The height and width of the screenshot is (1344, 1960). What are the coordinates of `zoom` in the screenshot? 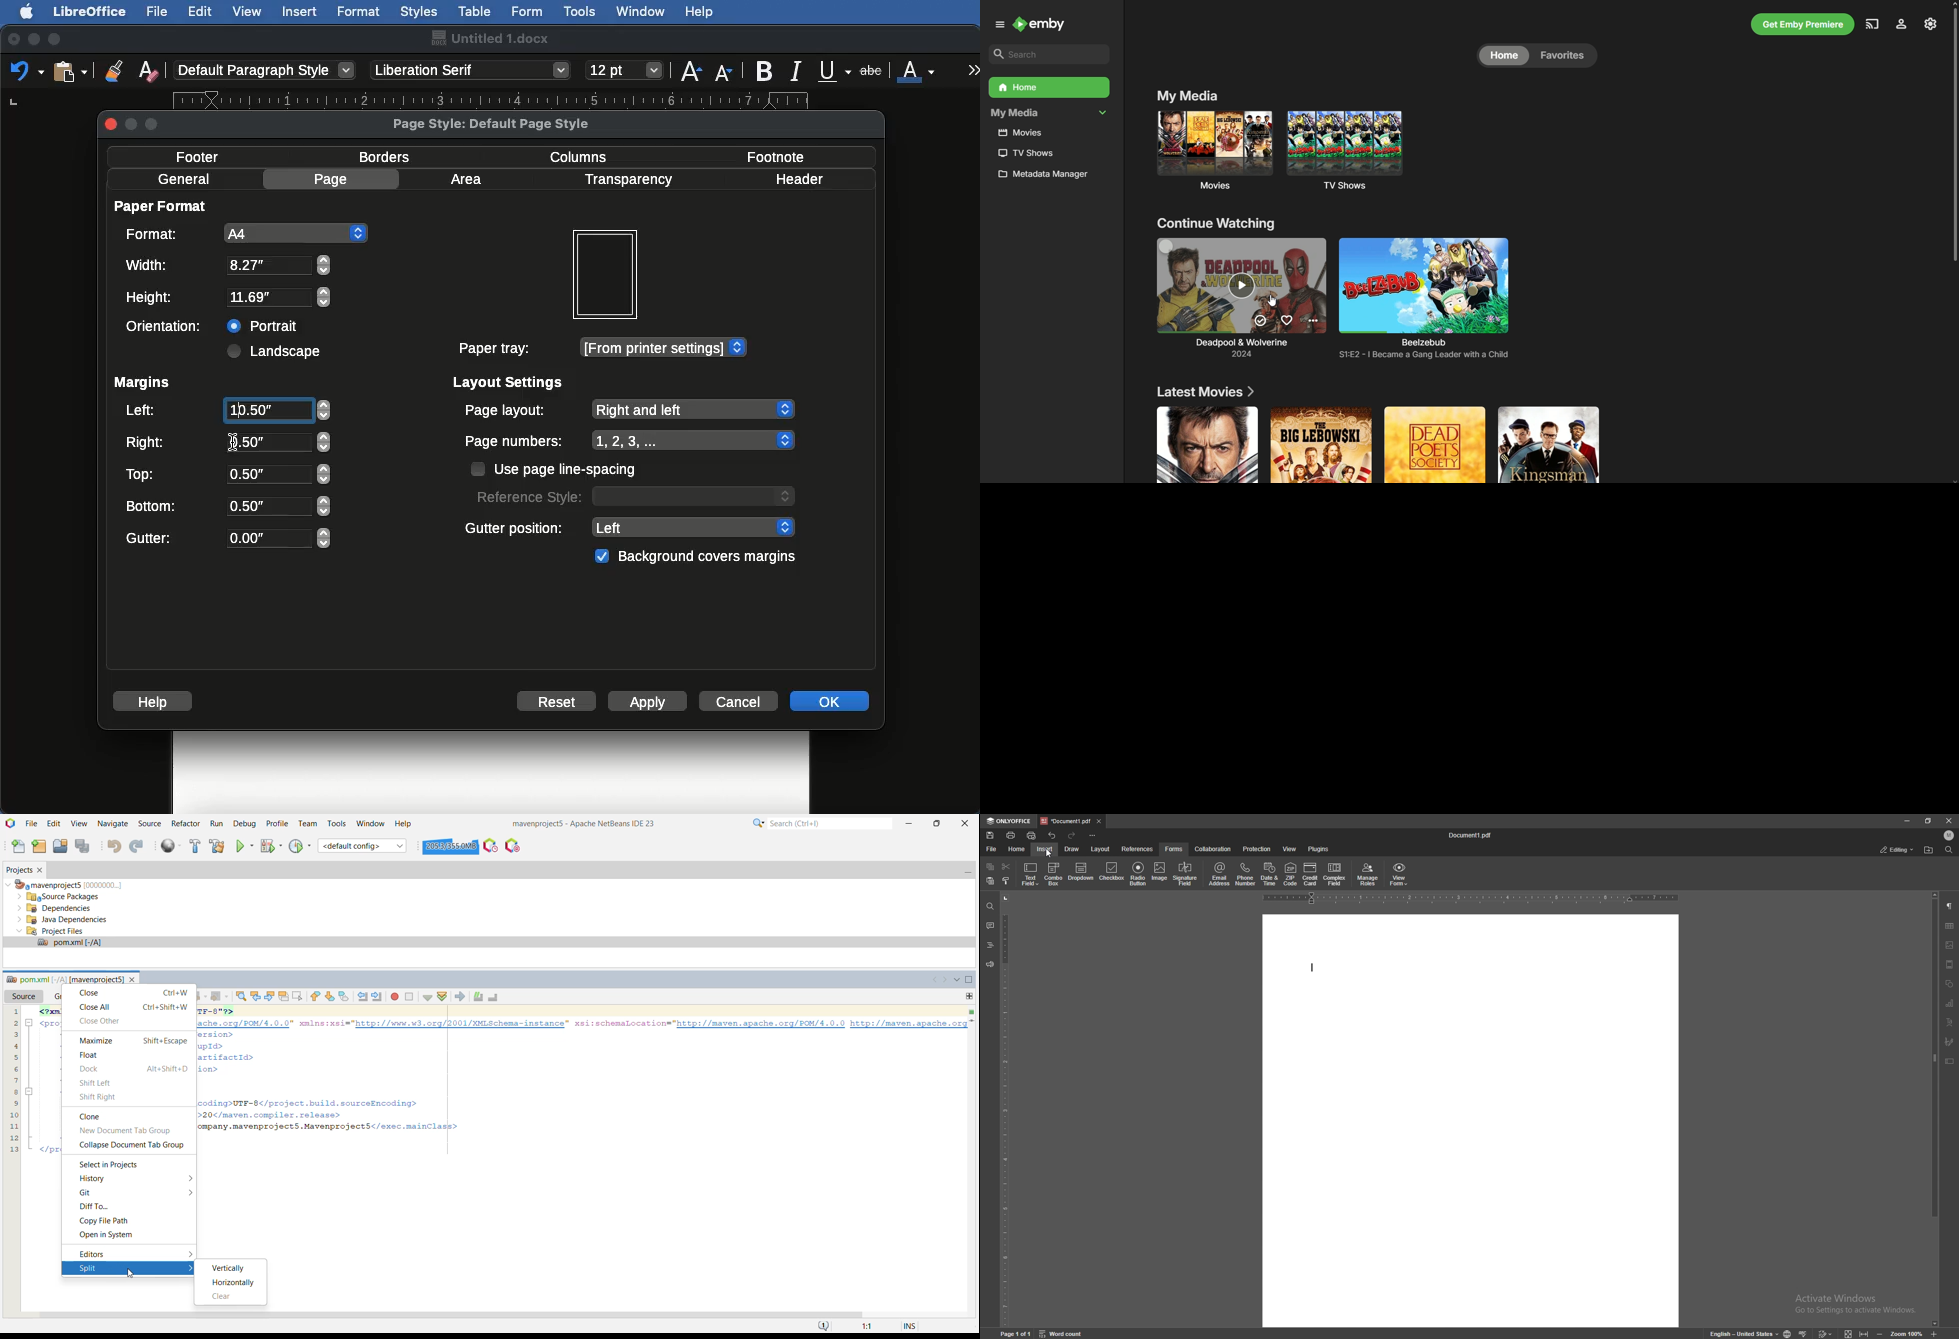 It's located at (1908, 1333).